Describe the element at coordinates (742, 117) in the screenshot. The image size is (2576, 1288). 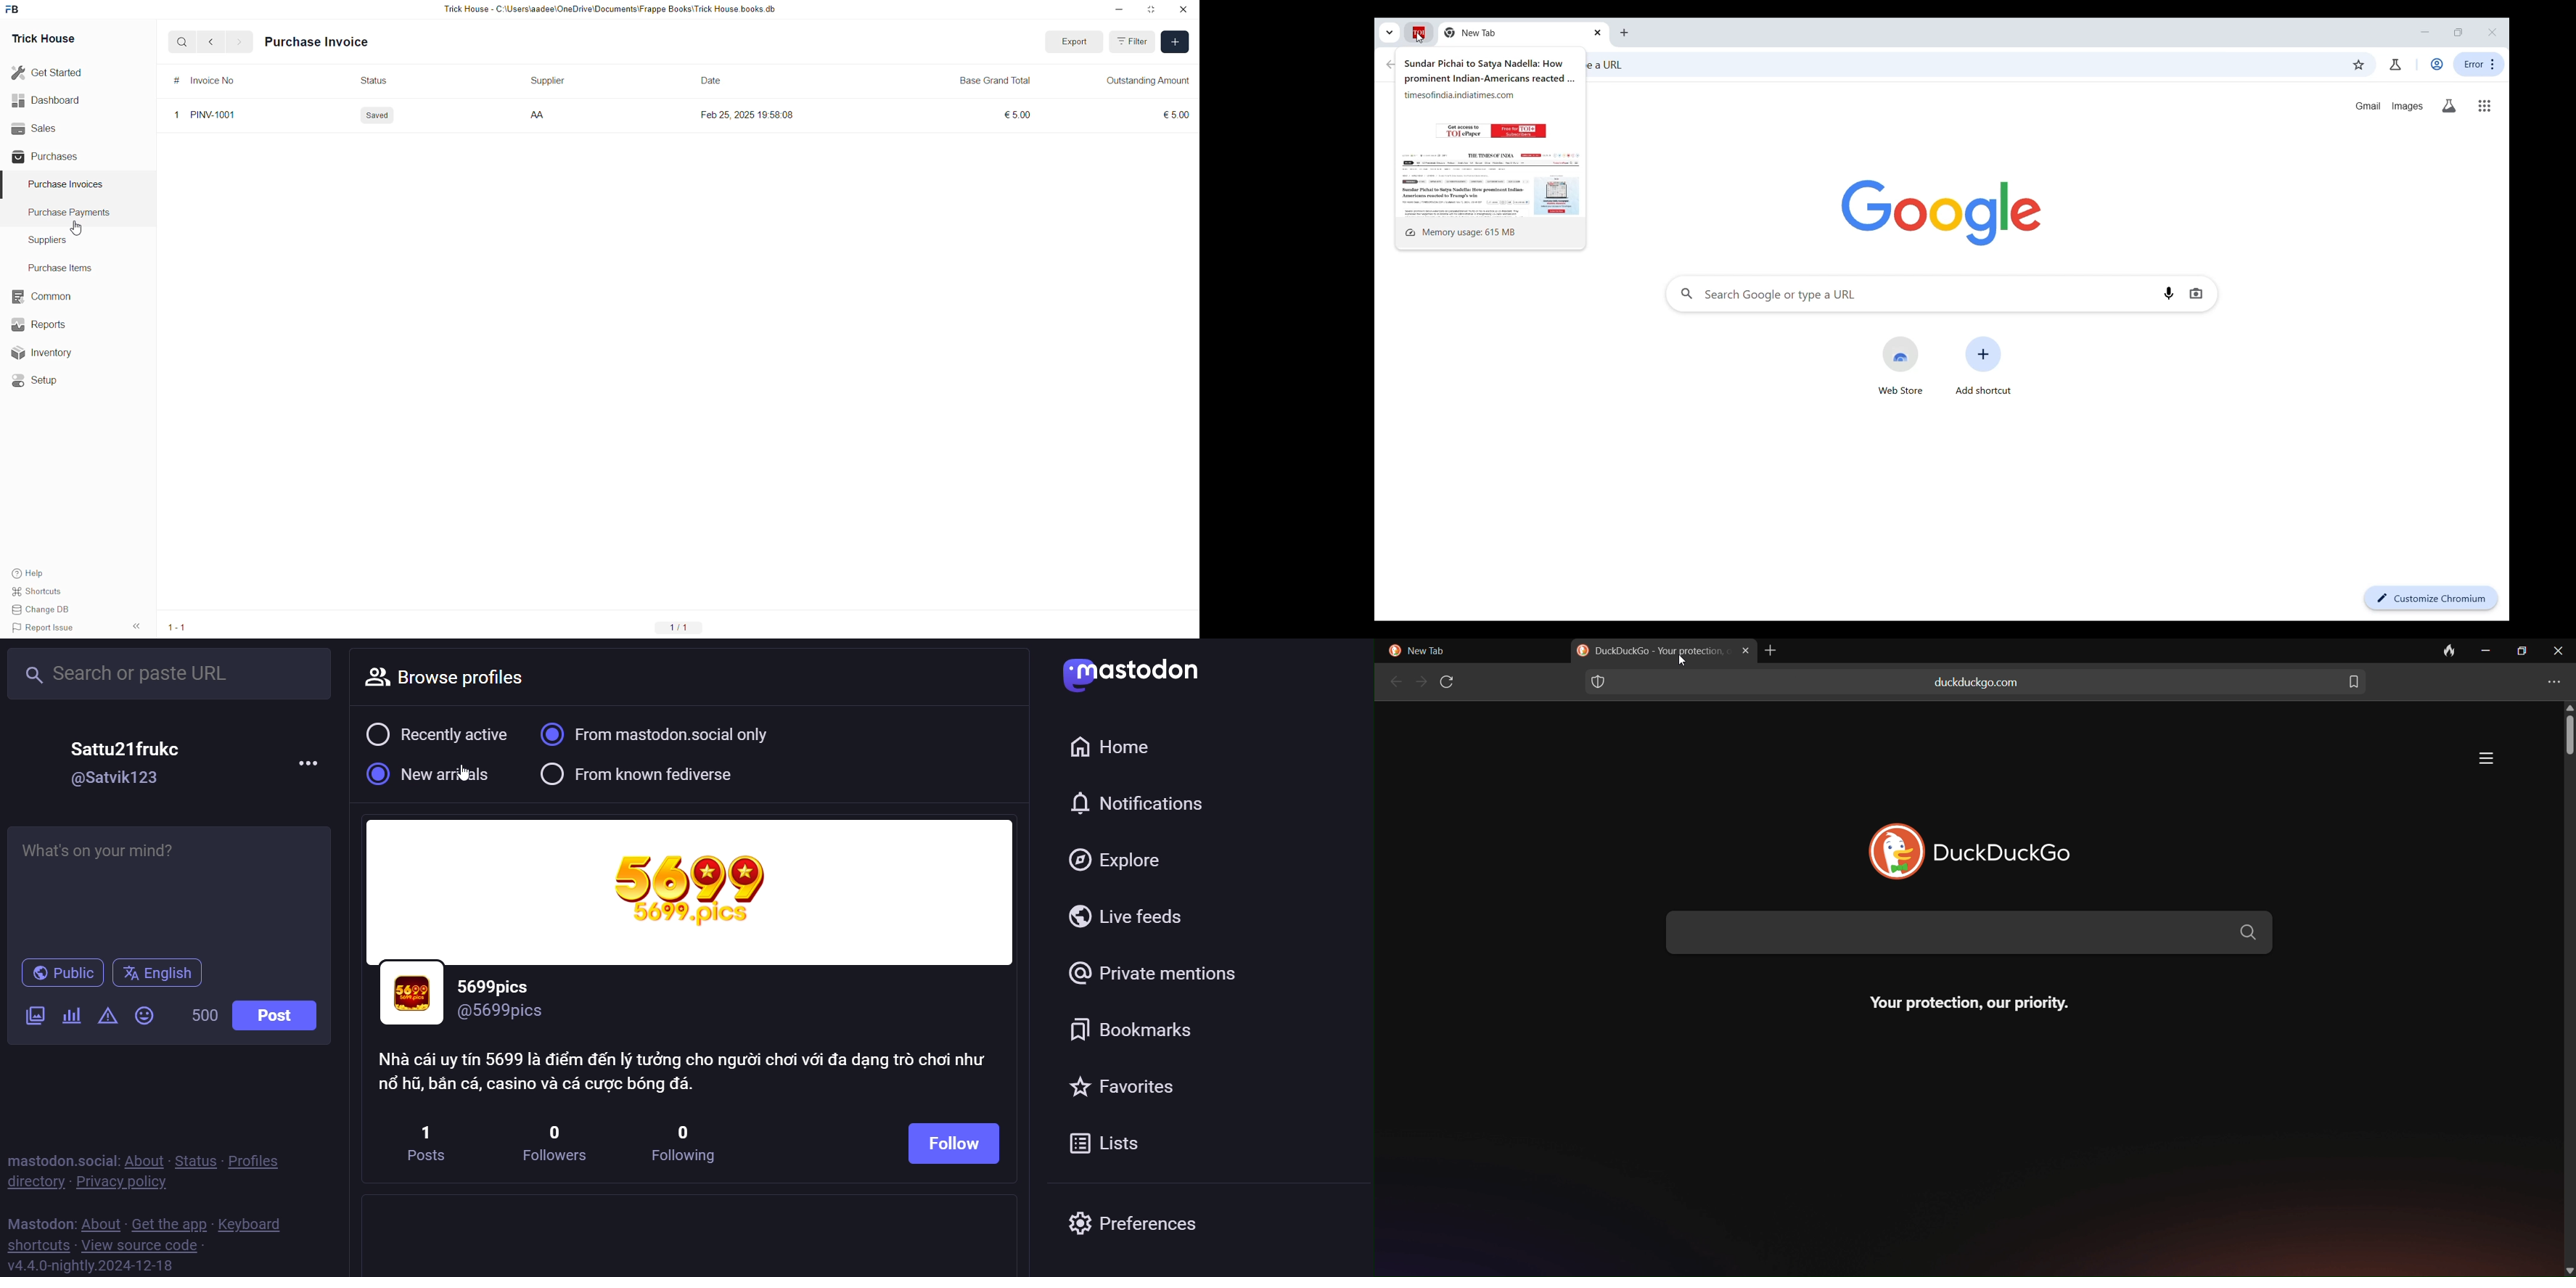
I see `Feb 25, 2025 19:58:08` at that location.